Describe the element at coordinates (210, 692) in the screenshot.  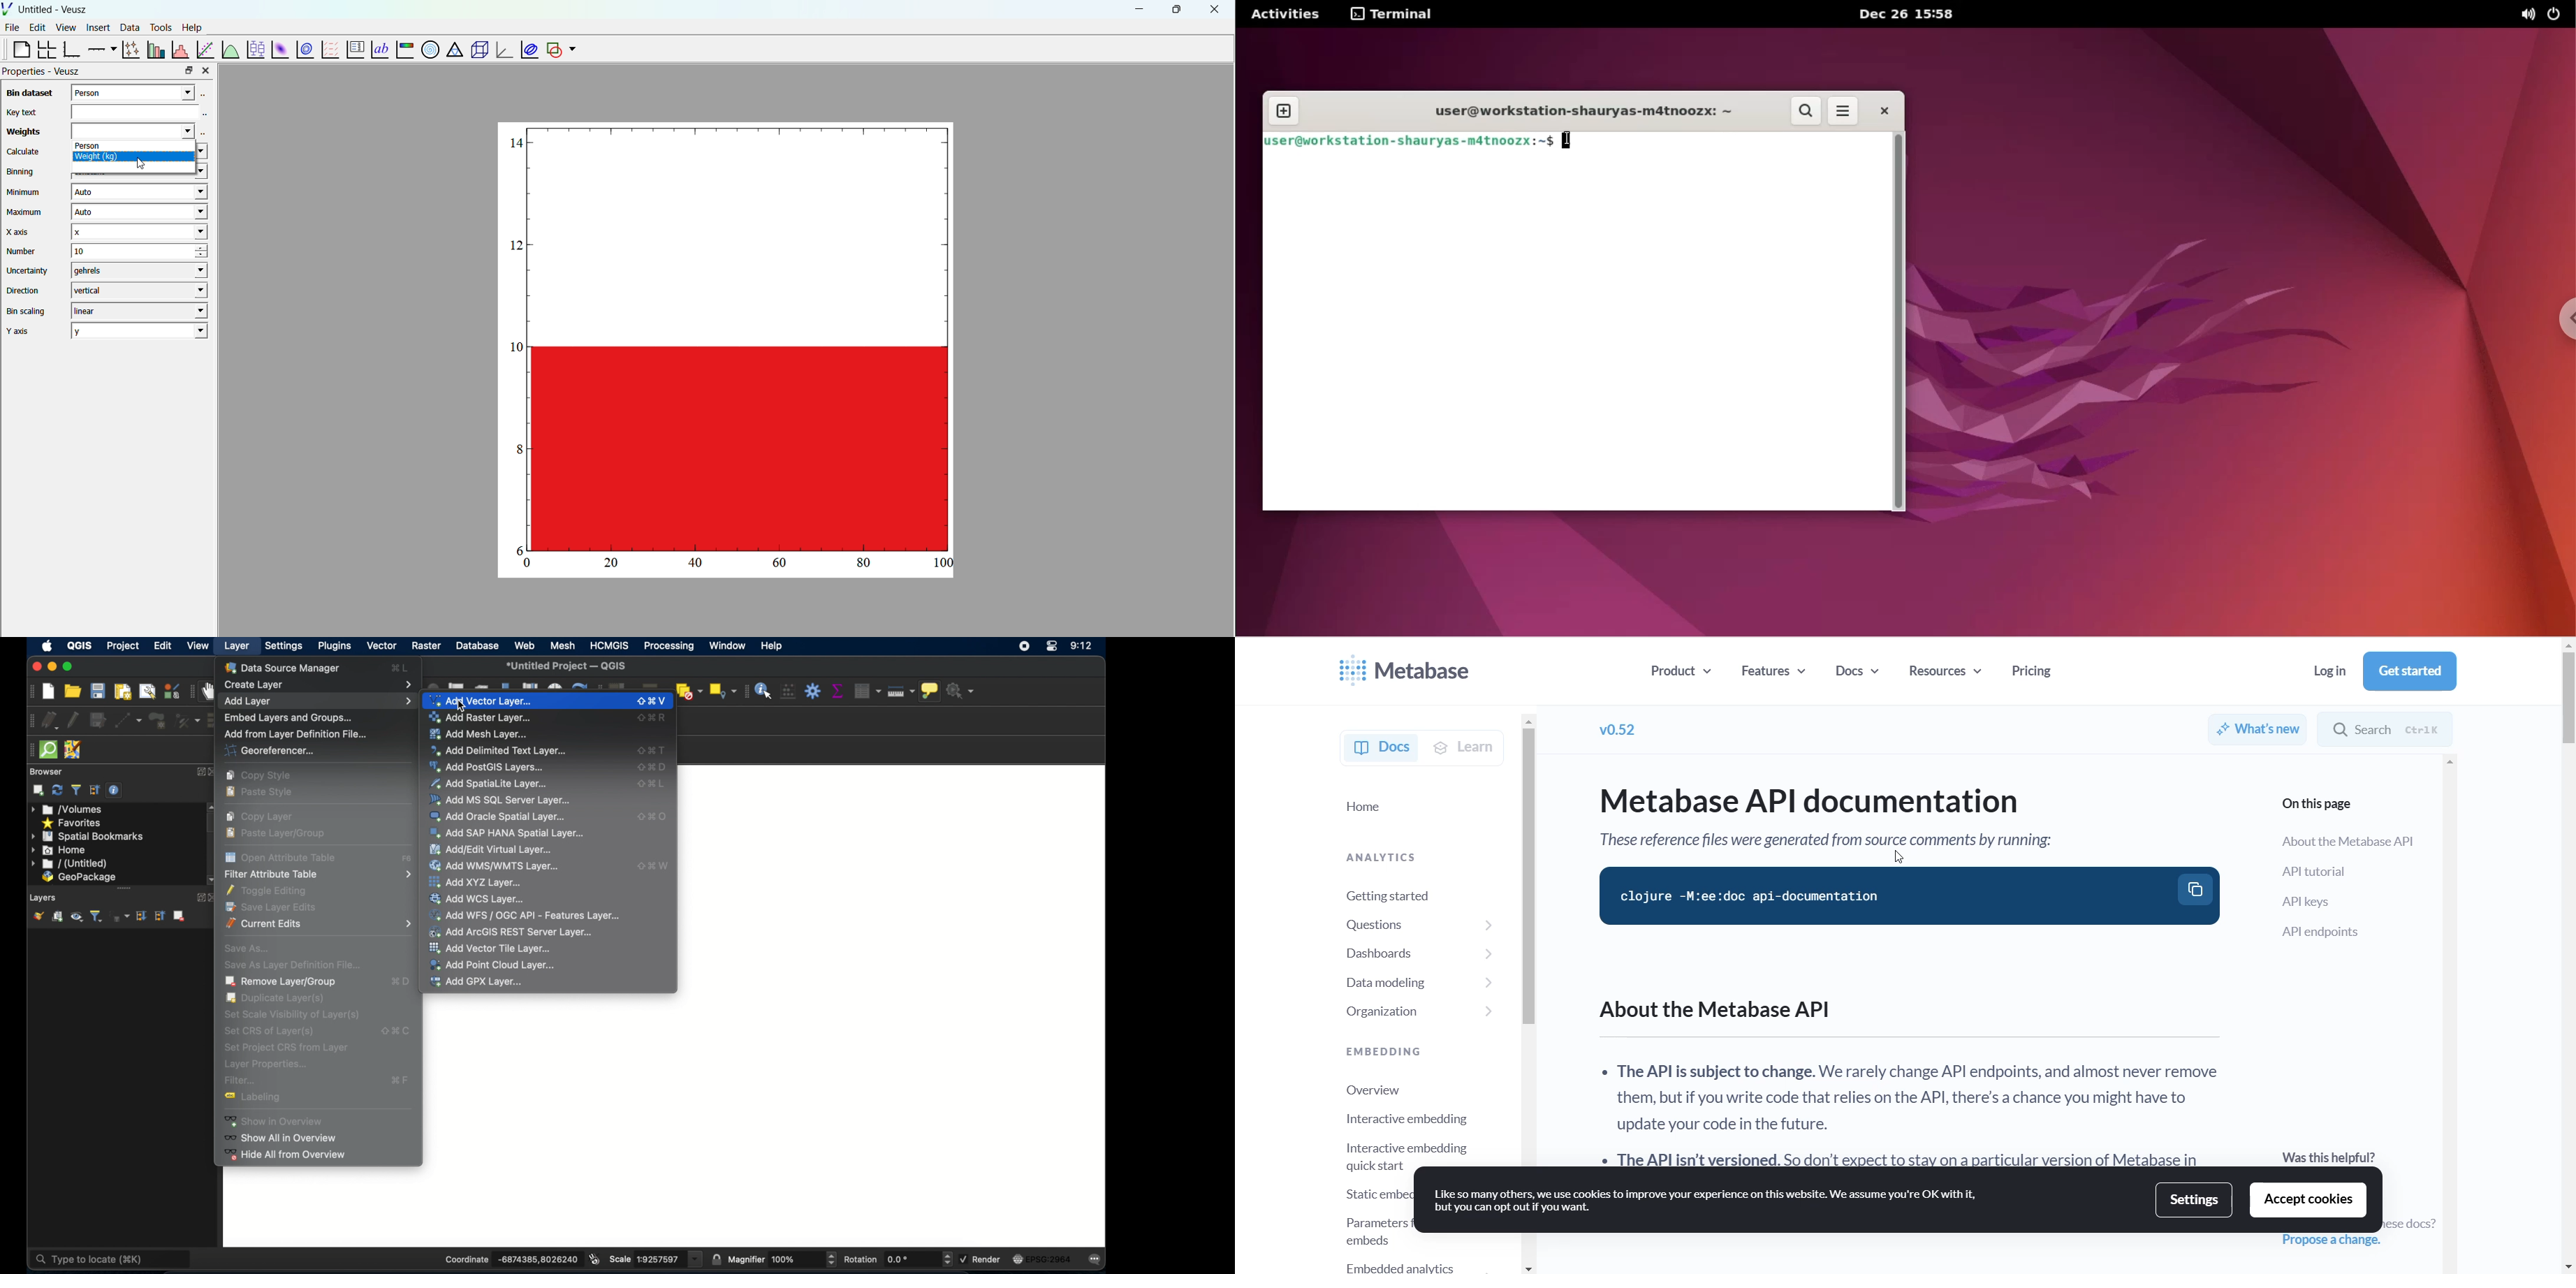
I see `pan map` at that location.